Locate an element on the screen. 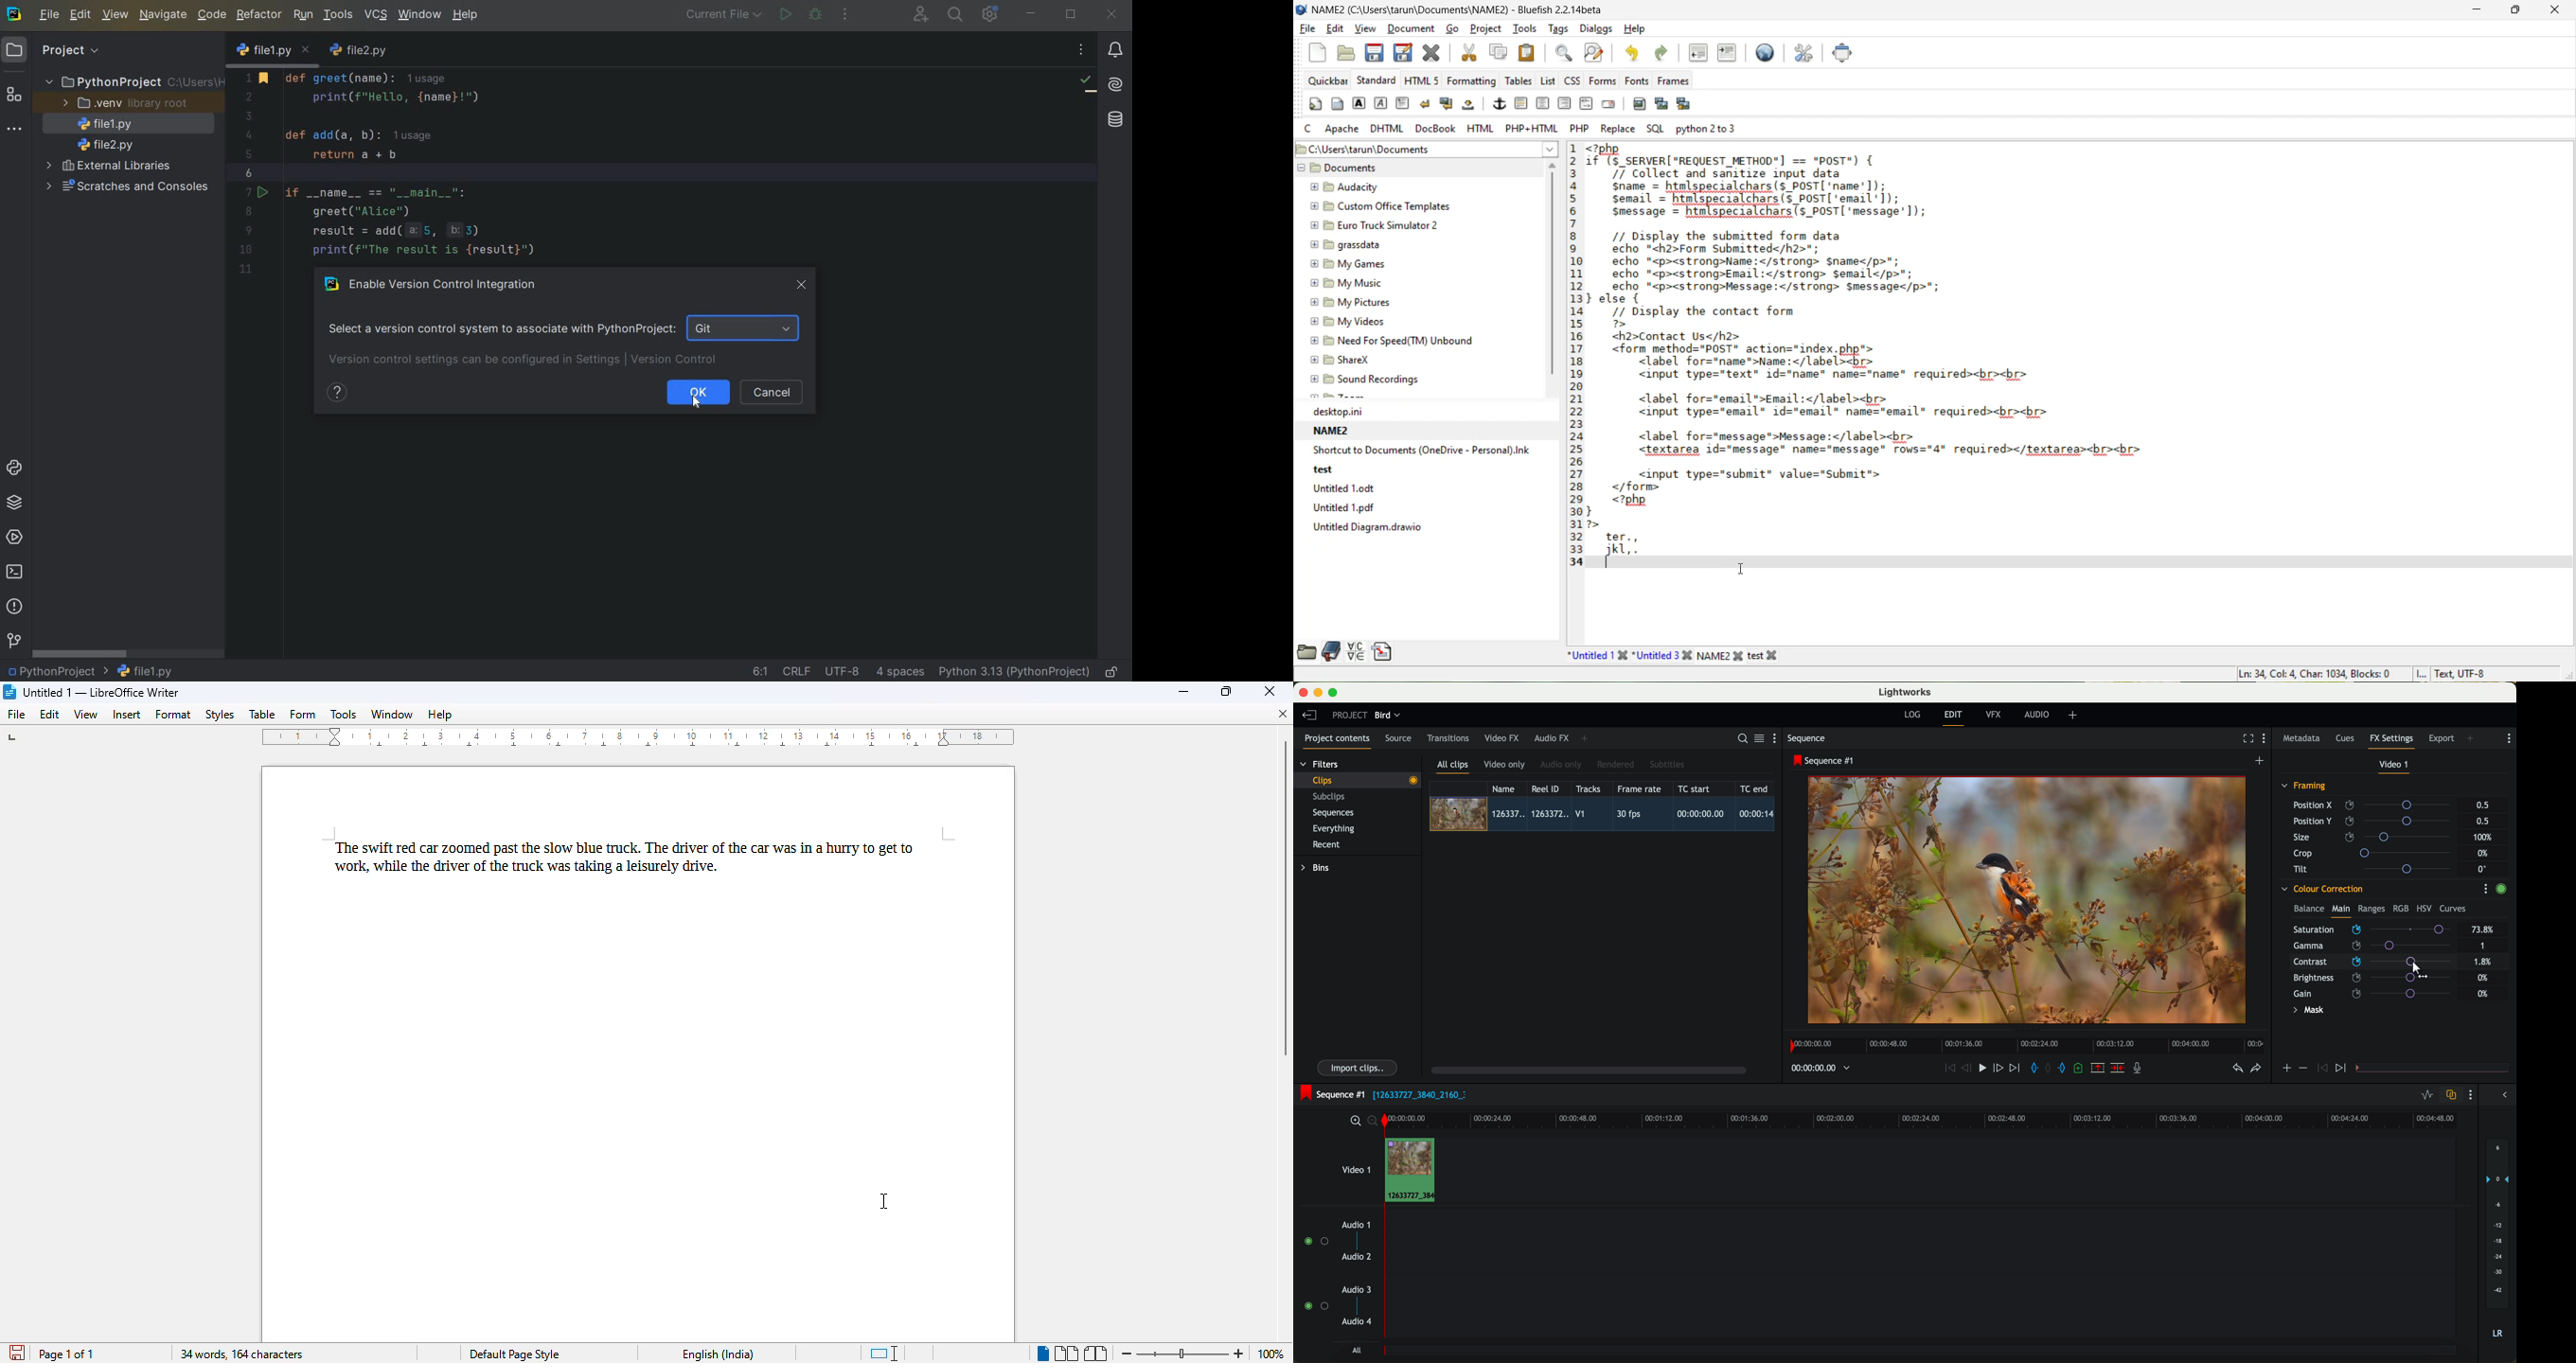  bins is located at coordinates (1317, 868).